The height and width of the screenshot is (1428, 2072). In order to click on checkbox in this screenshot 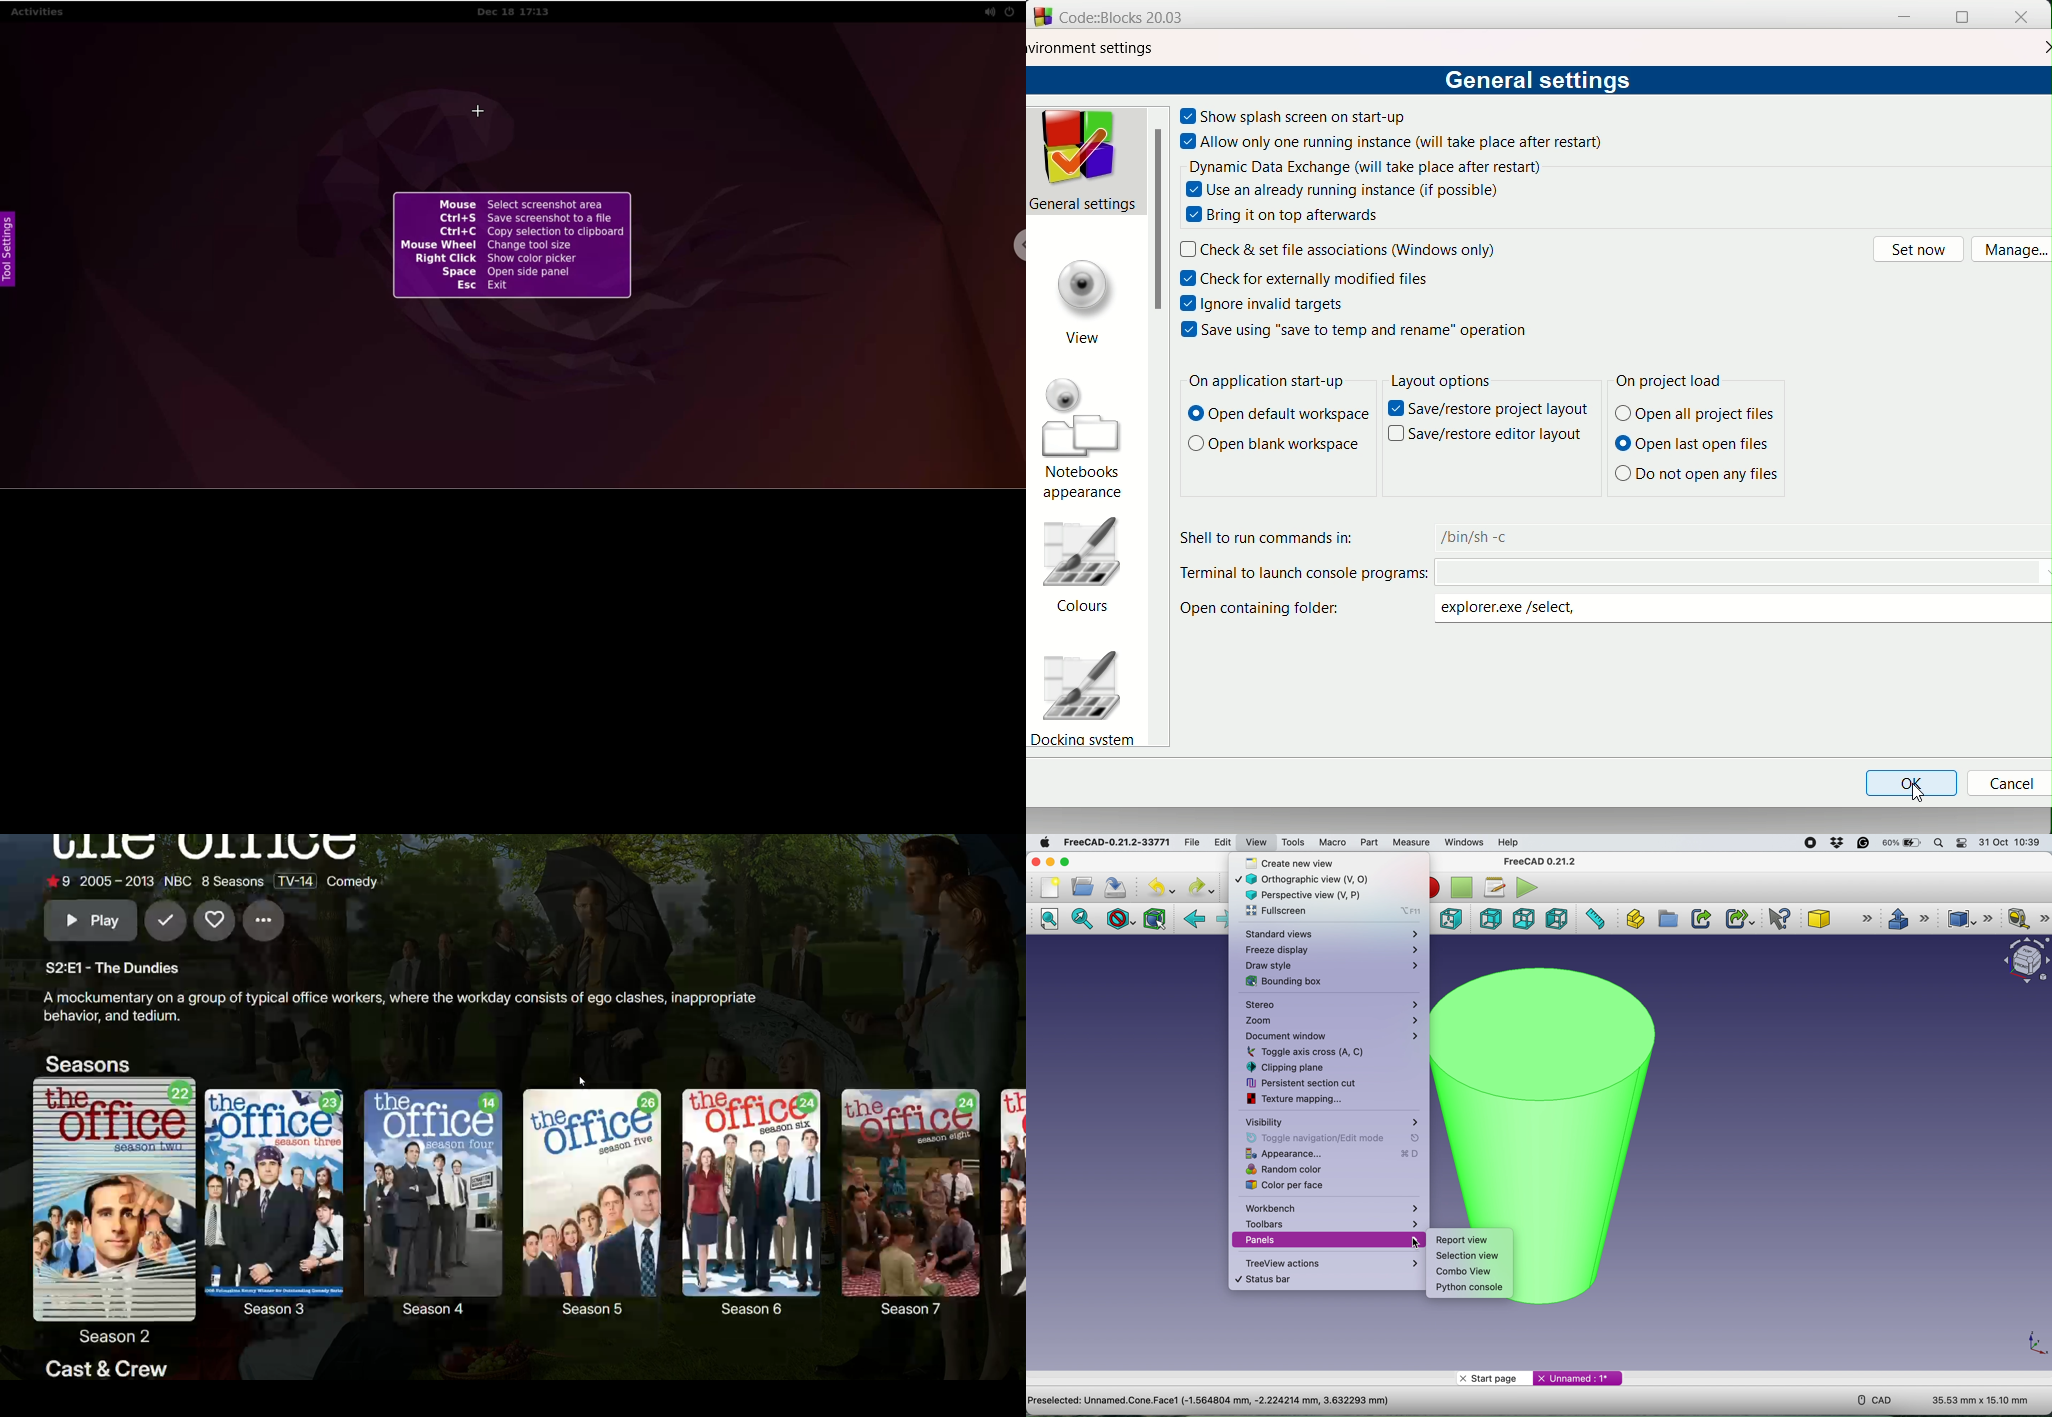, I will do `click(1194, 190)`.